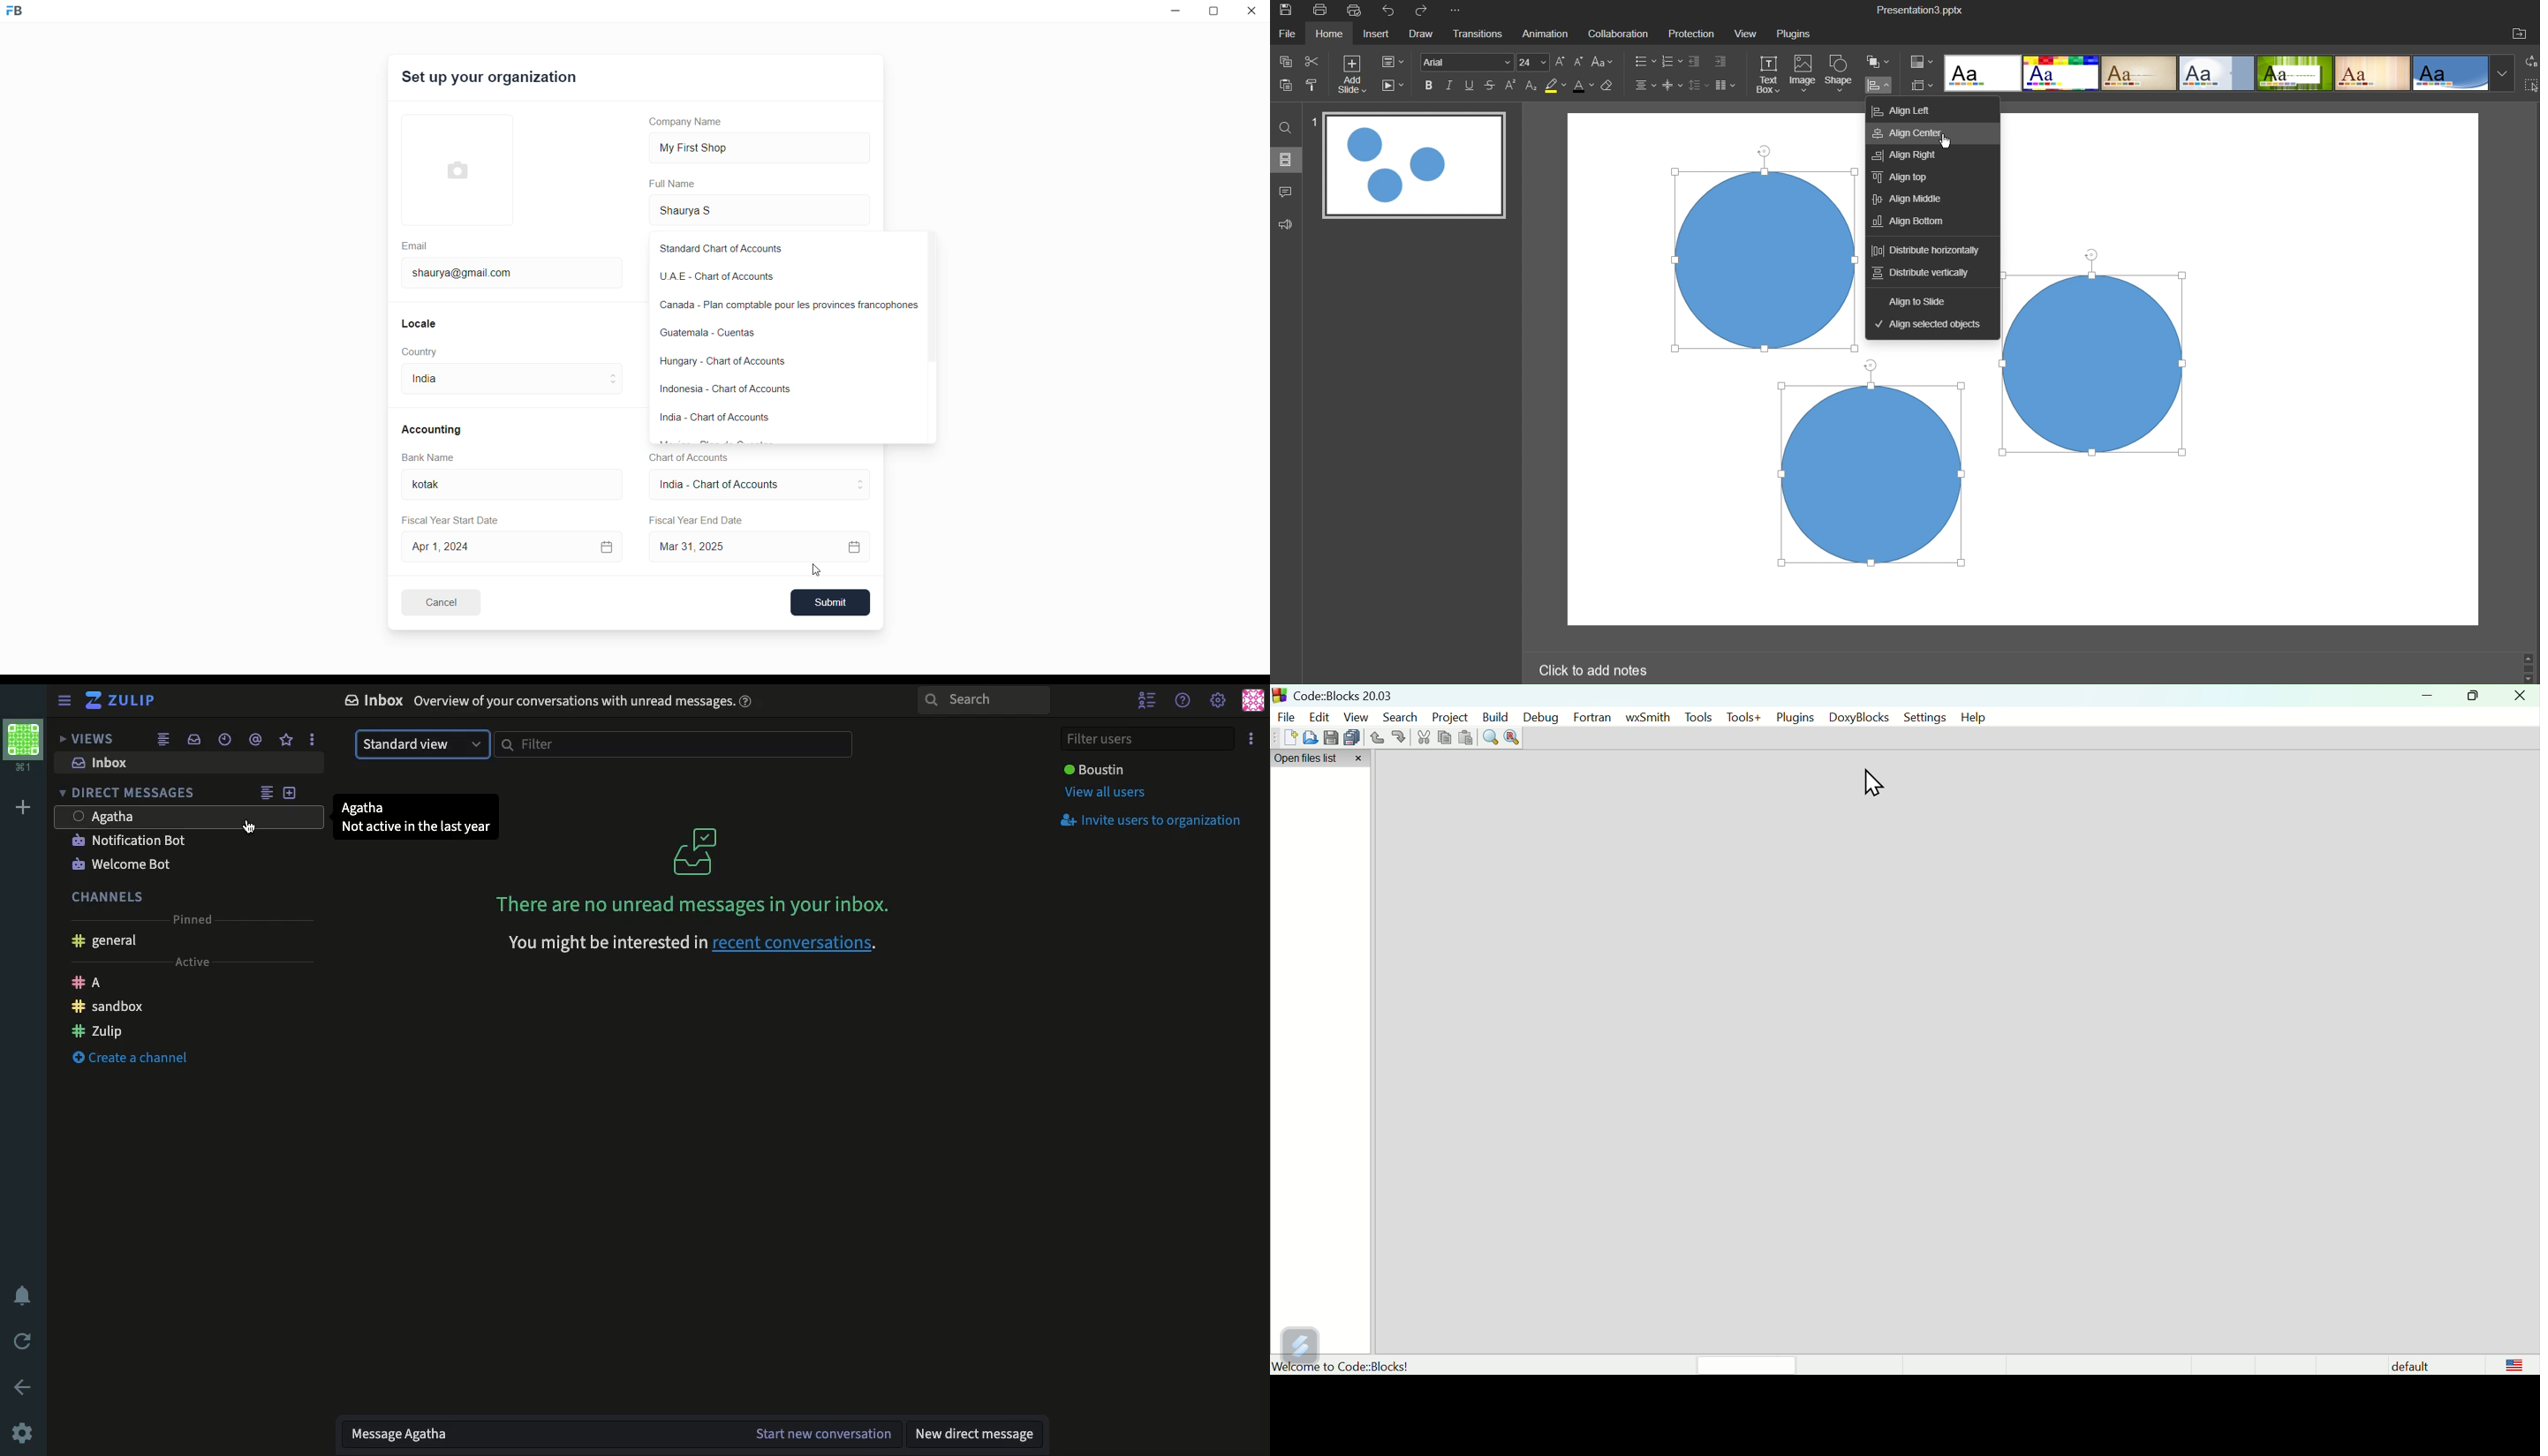 Image resolution: width=2548 pixels, height=1456 pixels. What do you see at coordinates (1445, 738) in the screenshot?
I see `Copy` at bounding box center [1445, 738].